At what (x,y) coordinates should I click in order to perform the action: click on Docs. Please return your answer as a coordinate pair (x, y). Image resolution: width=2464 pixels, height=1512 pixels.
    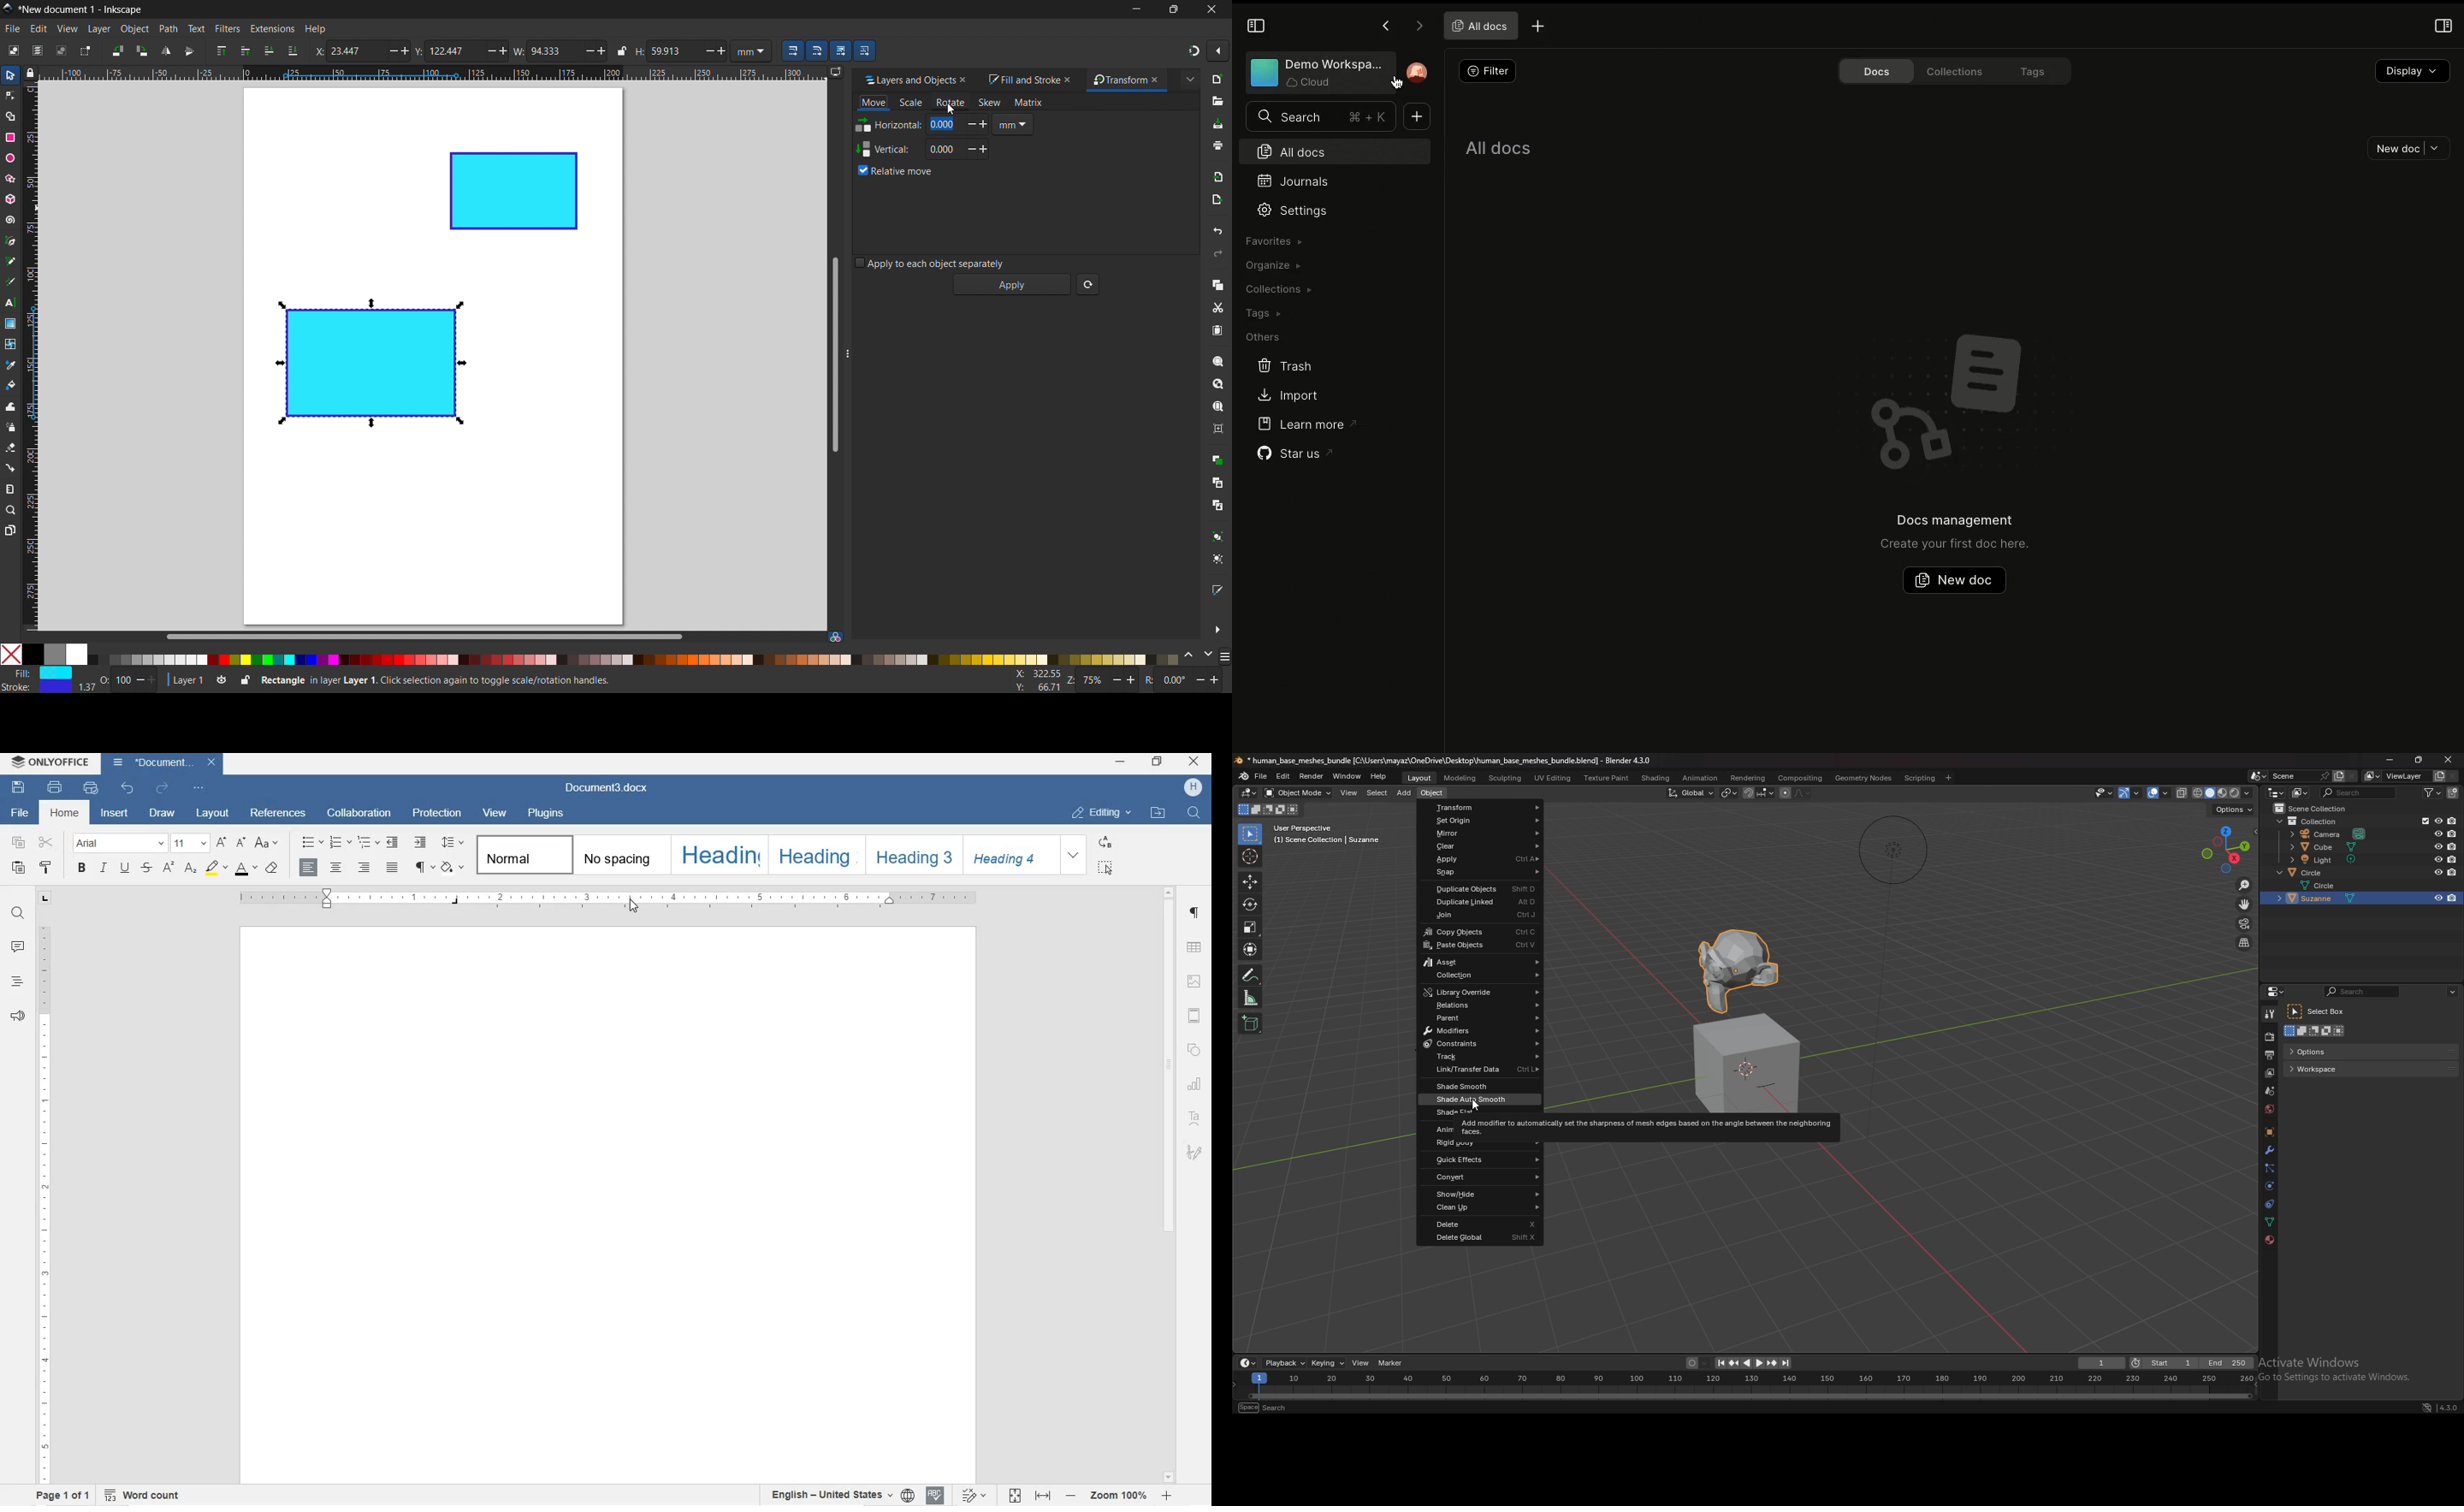
    Looking at the image, I should click on (1876, 70).